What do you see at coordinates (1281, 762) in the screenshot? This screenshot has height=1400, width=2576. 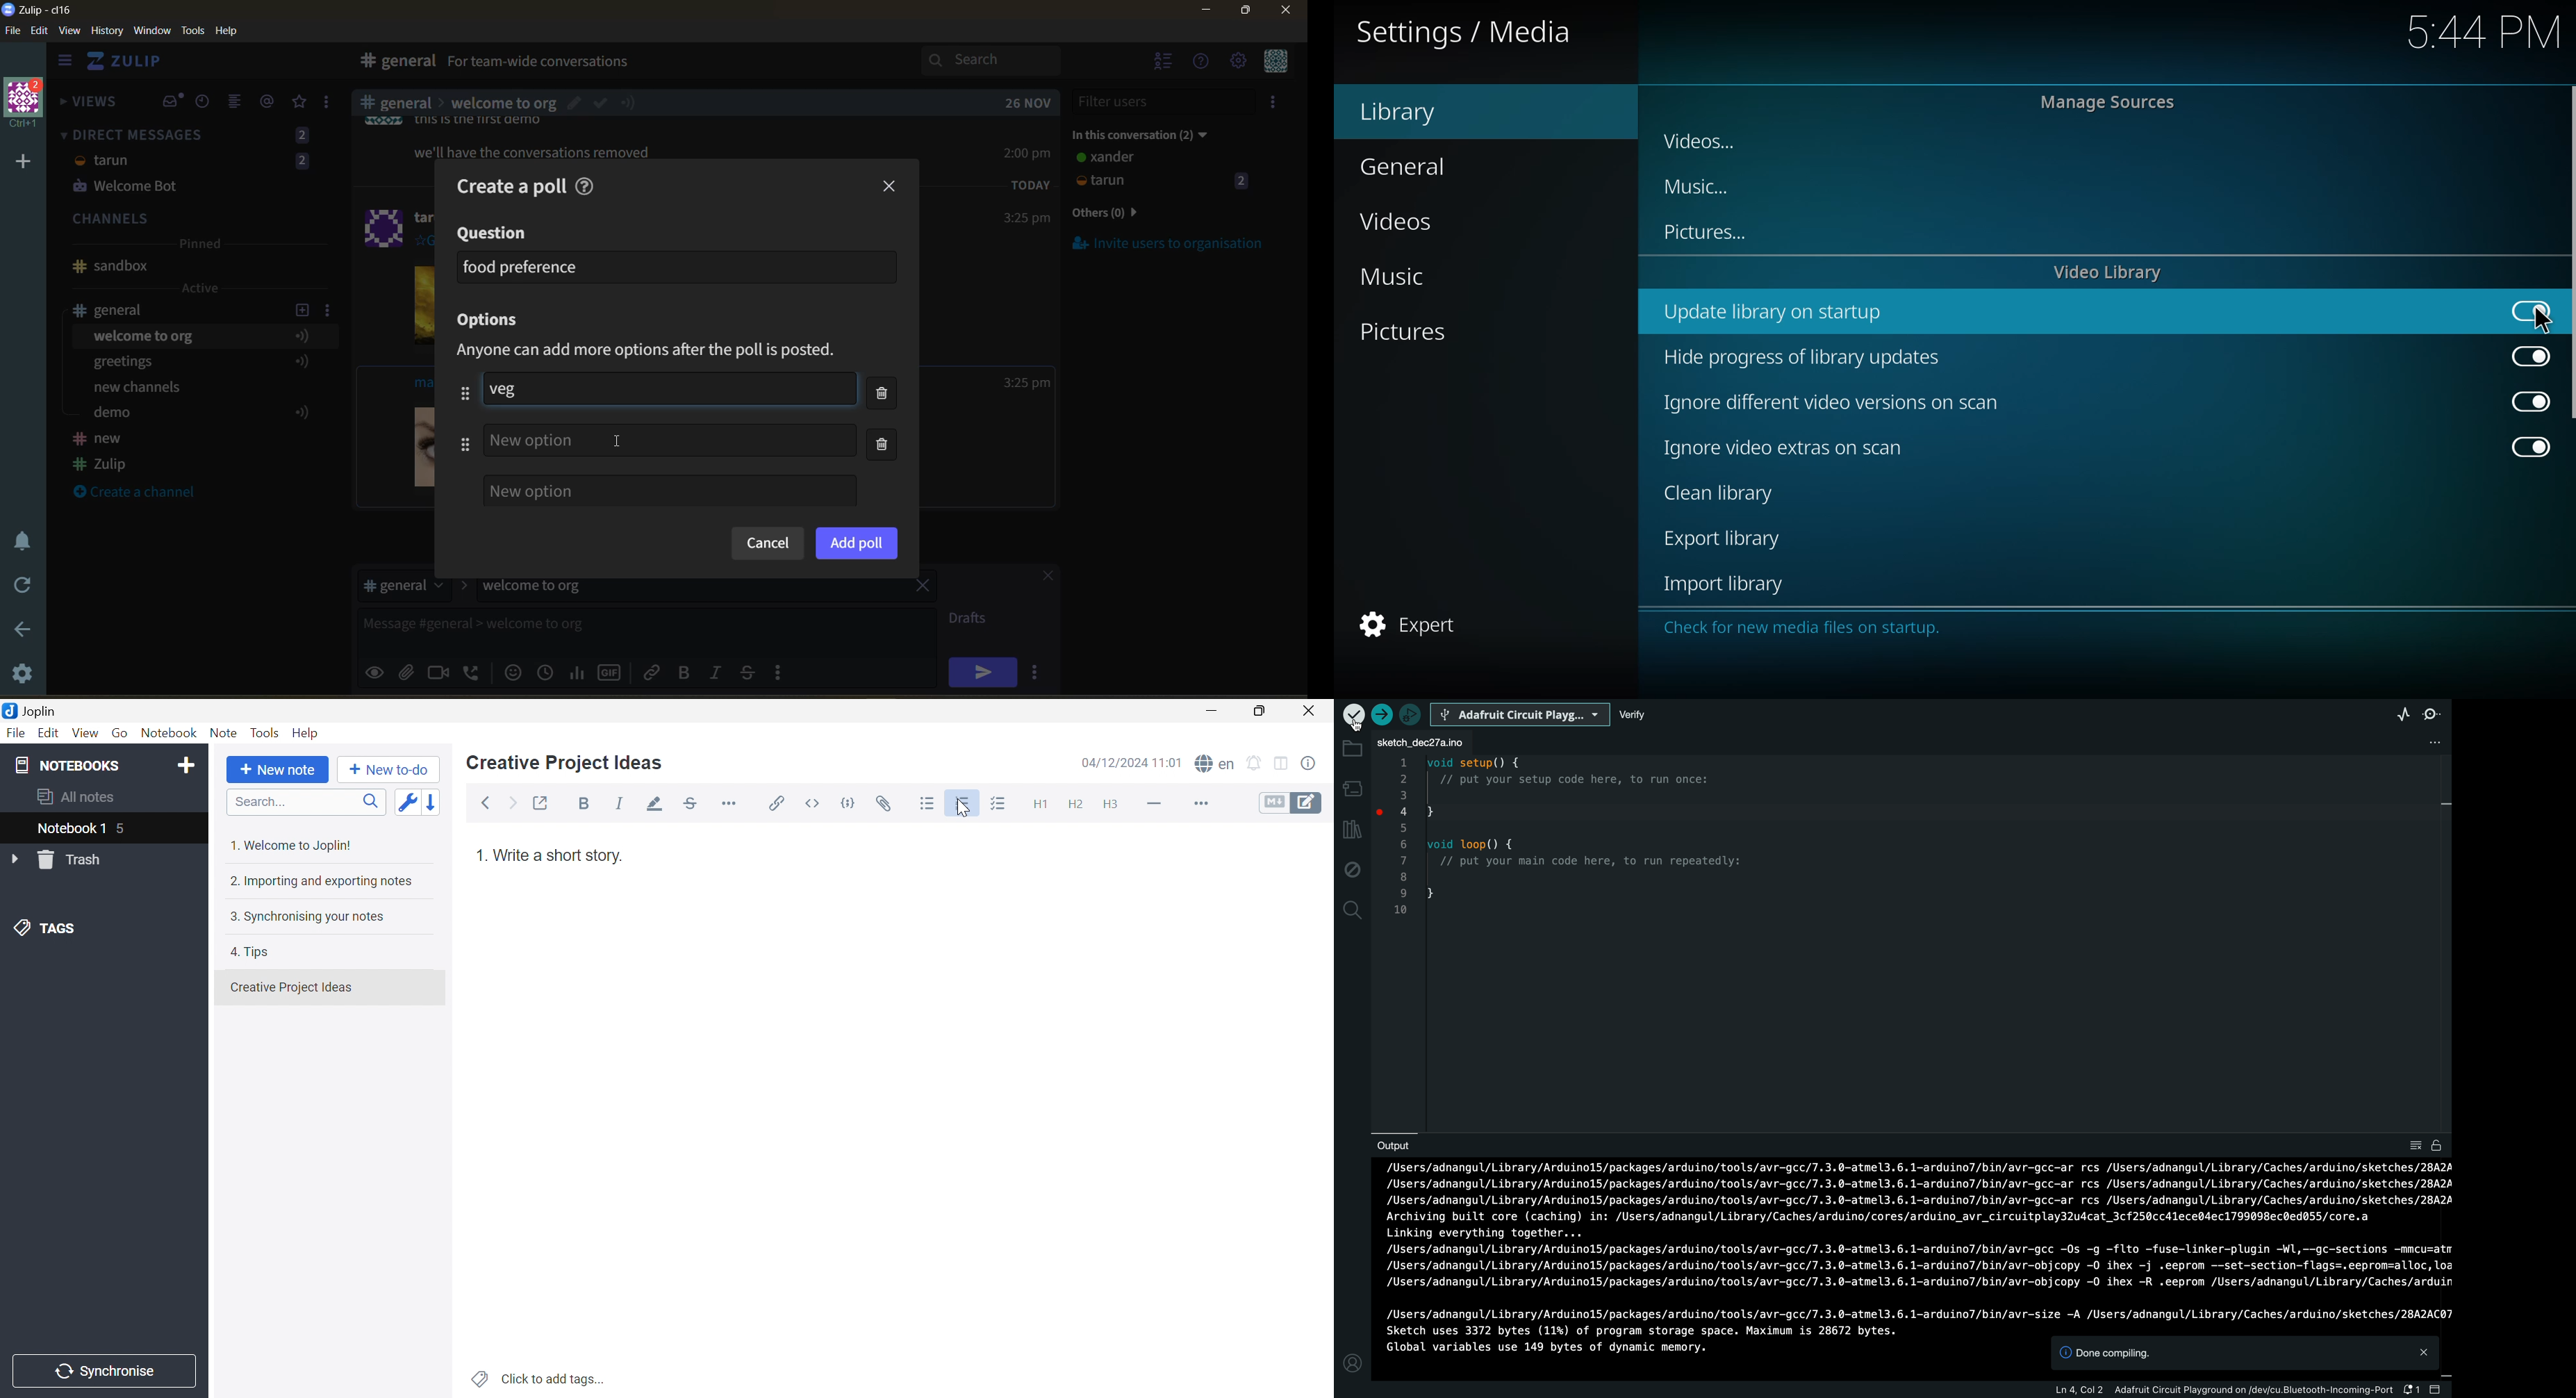 I see `Toggle editors layout` at bounding box center [1281, 762].